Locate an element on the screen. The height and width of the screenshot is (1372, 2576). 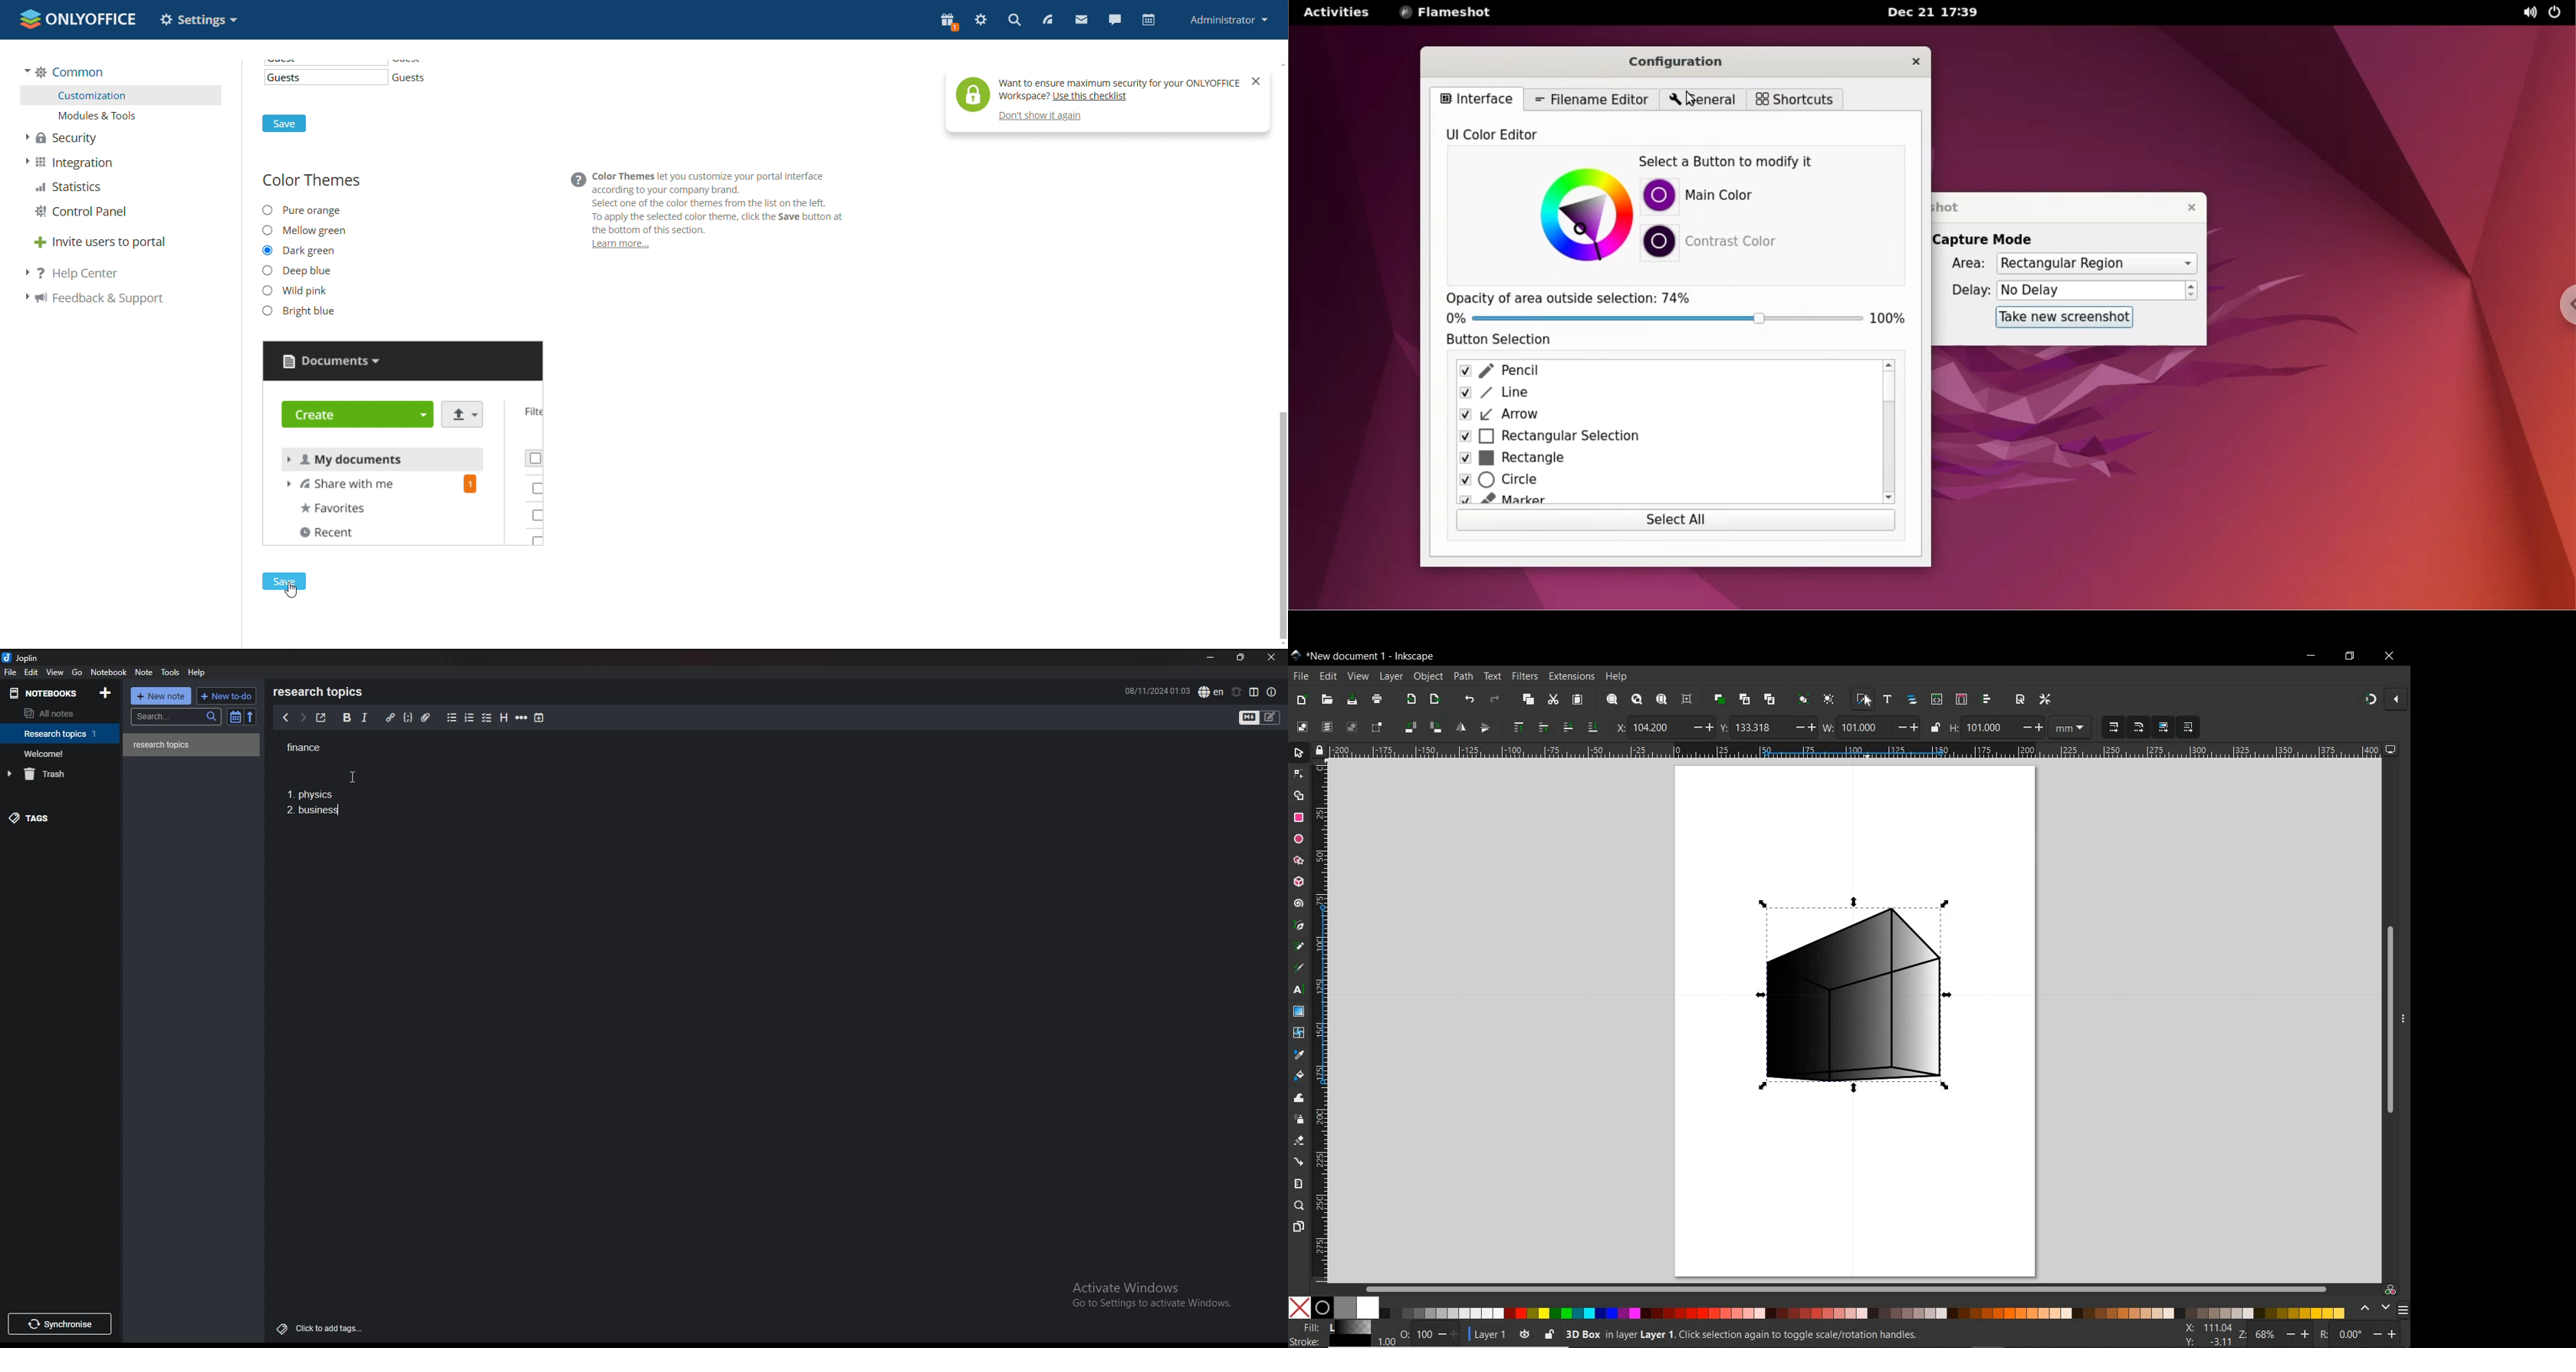
MEASURE TOOL is located at coordinates (1299, 1183).